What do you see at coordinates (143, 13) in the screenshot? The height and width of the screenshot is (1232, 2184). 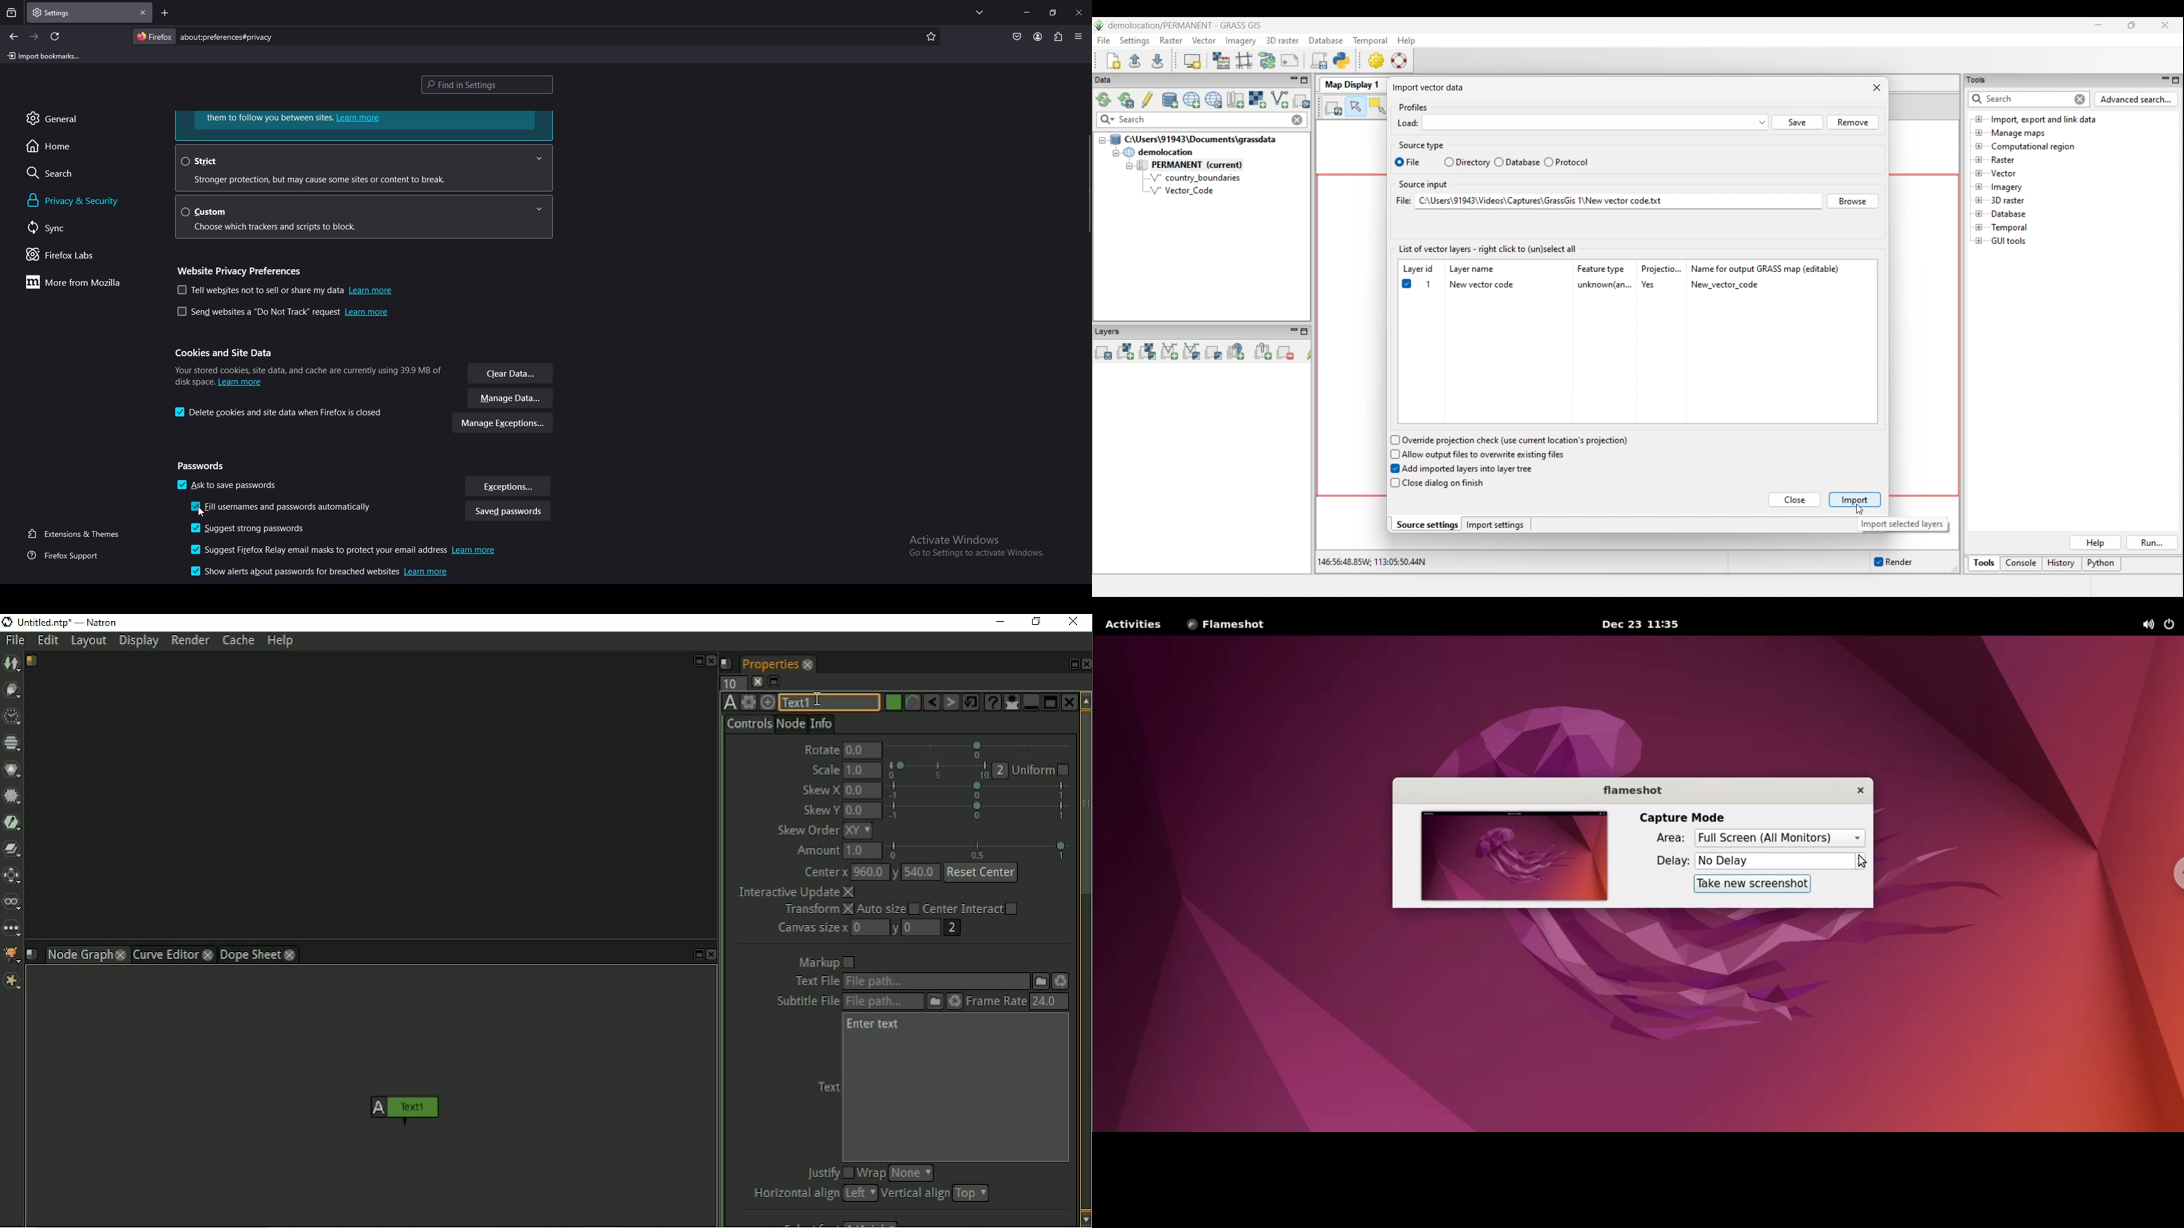 I see `close tab` at bounding box center [143, 13].